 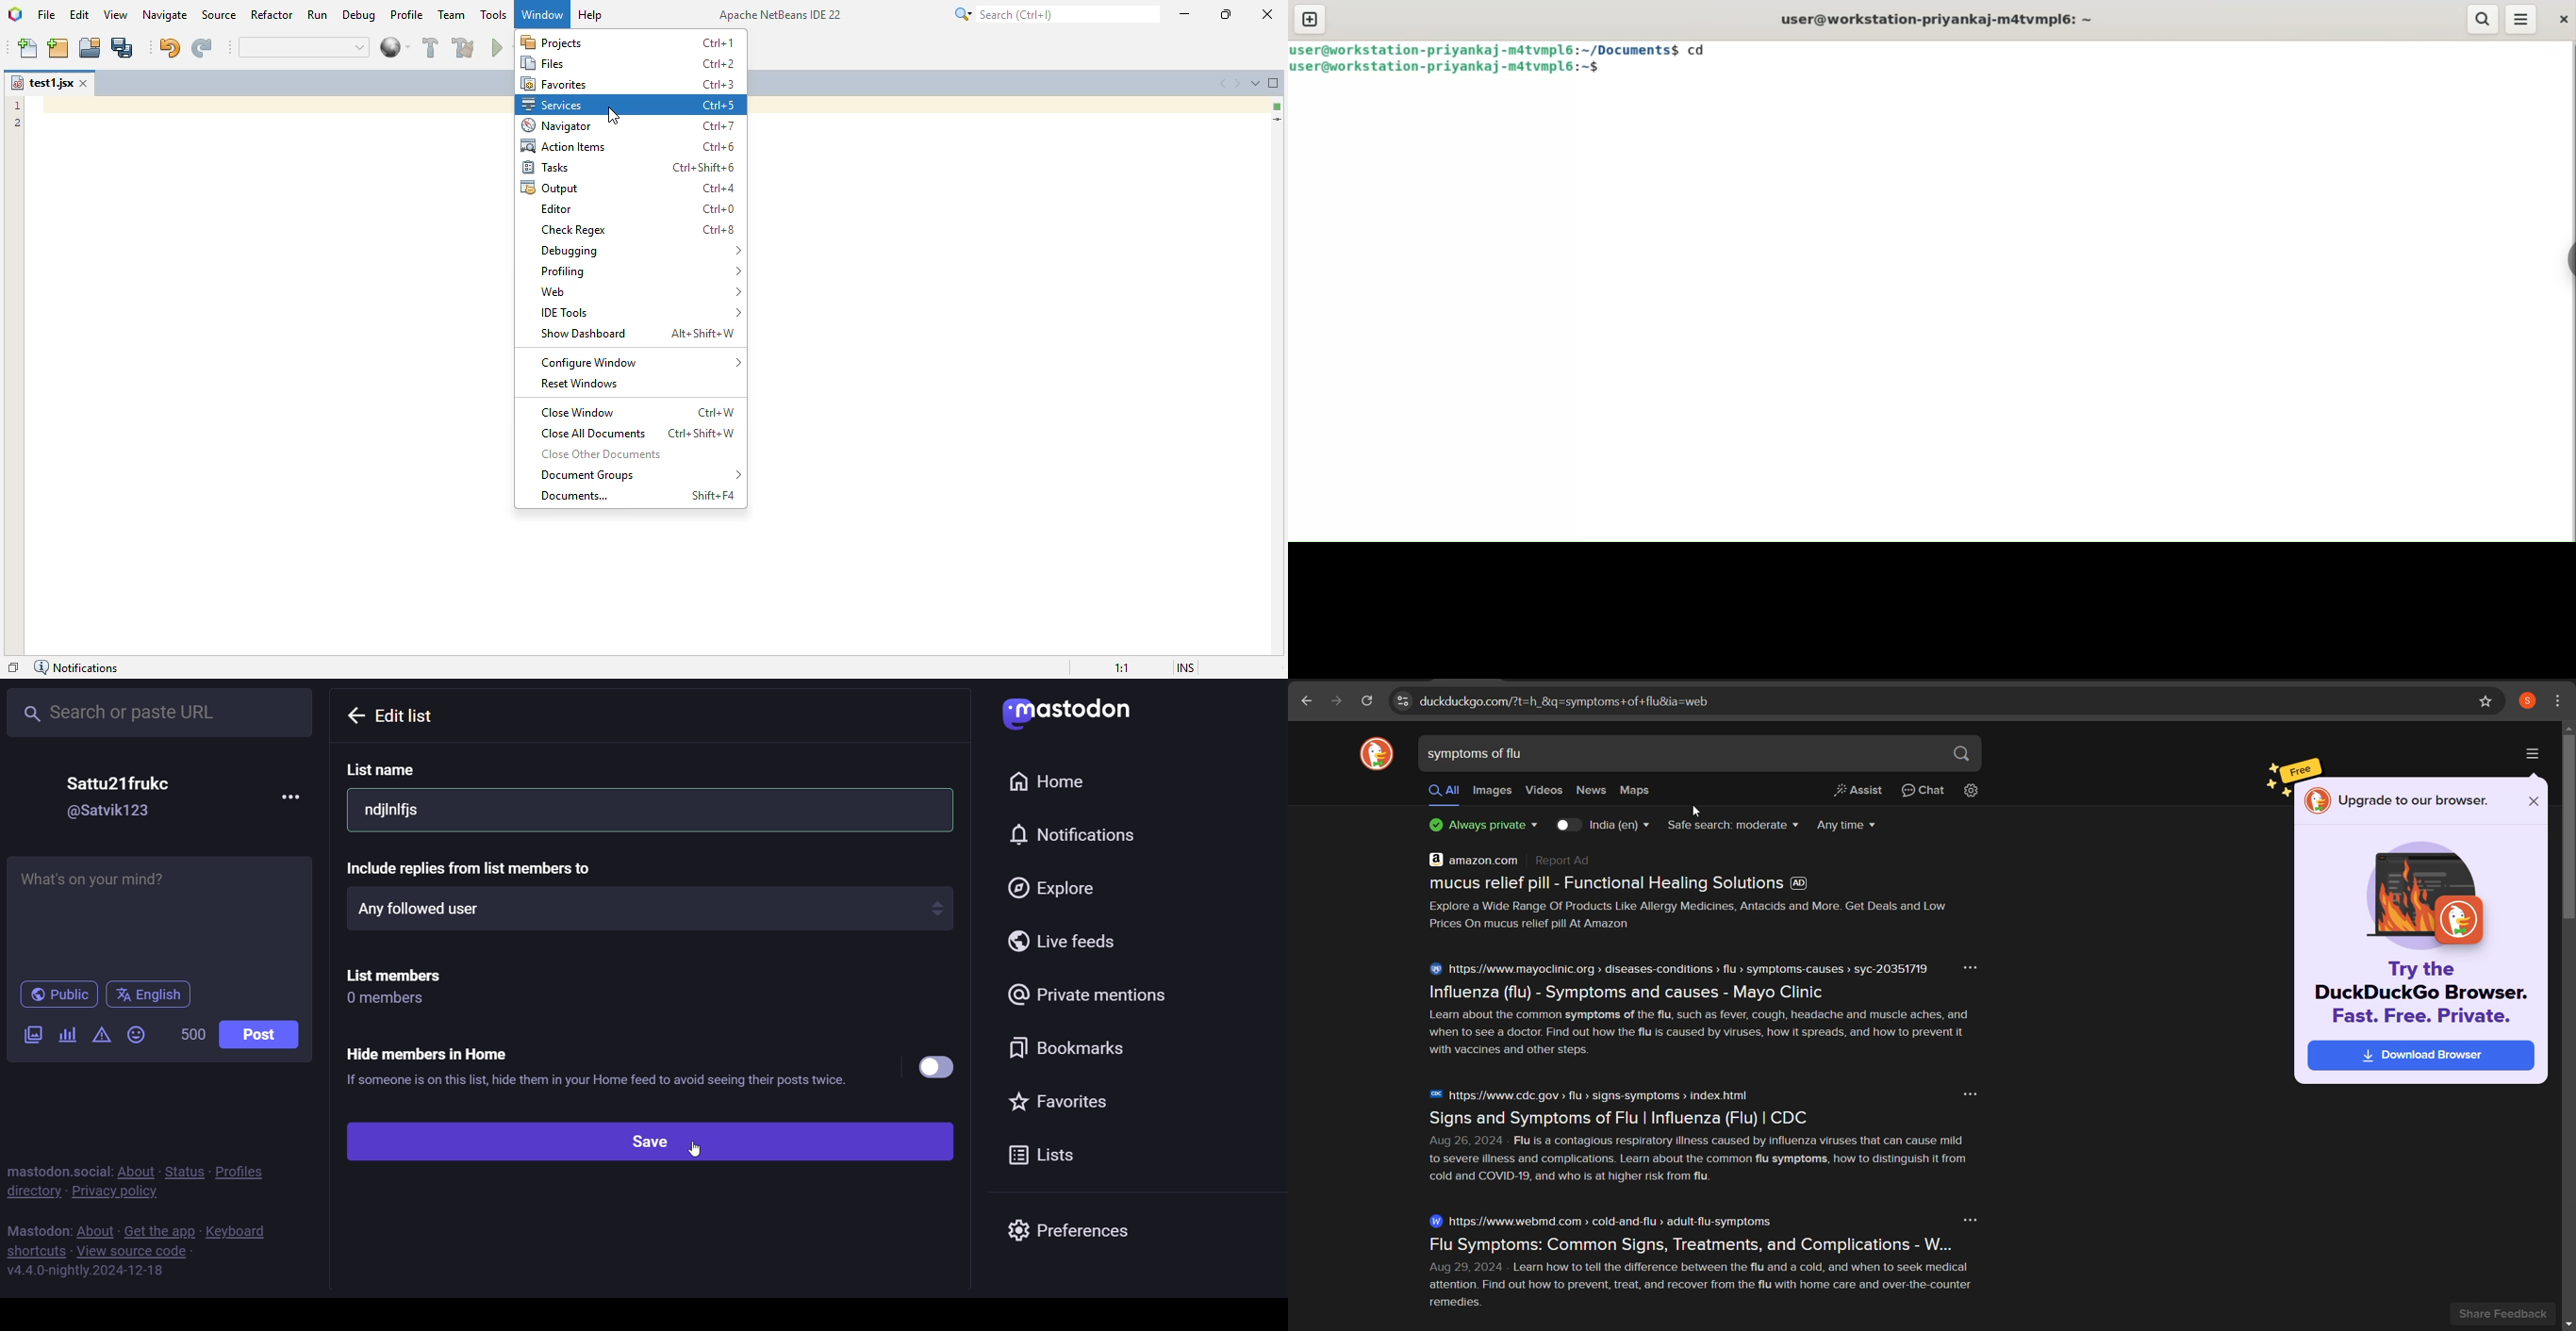 What do you see at coordinates (73, 1035) in the screenshot?
I see `poll` at bounding box center [73, 1035].